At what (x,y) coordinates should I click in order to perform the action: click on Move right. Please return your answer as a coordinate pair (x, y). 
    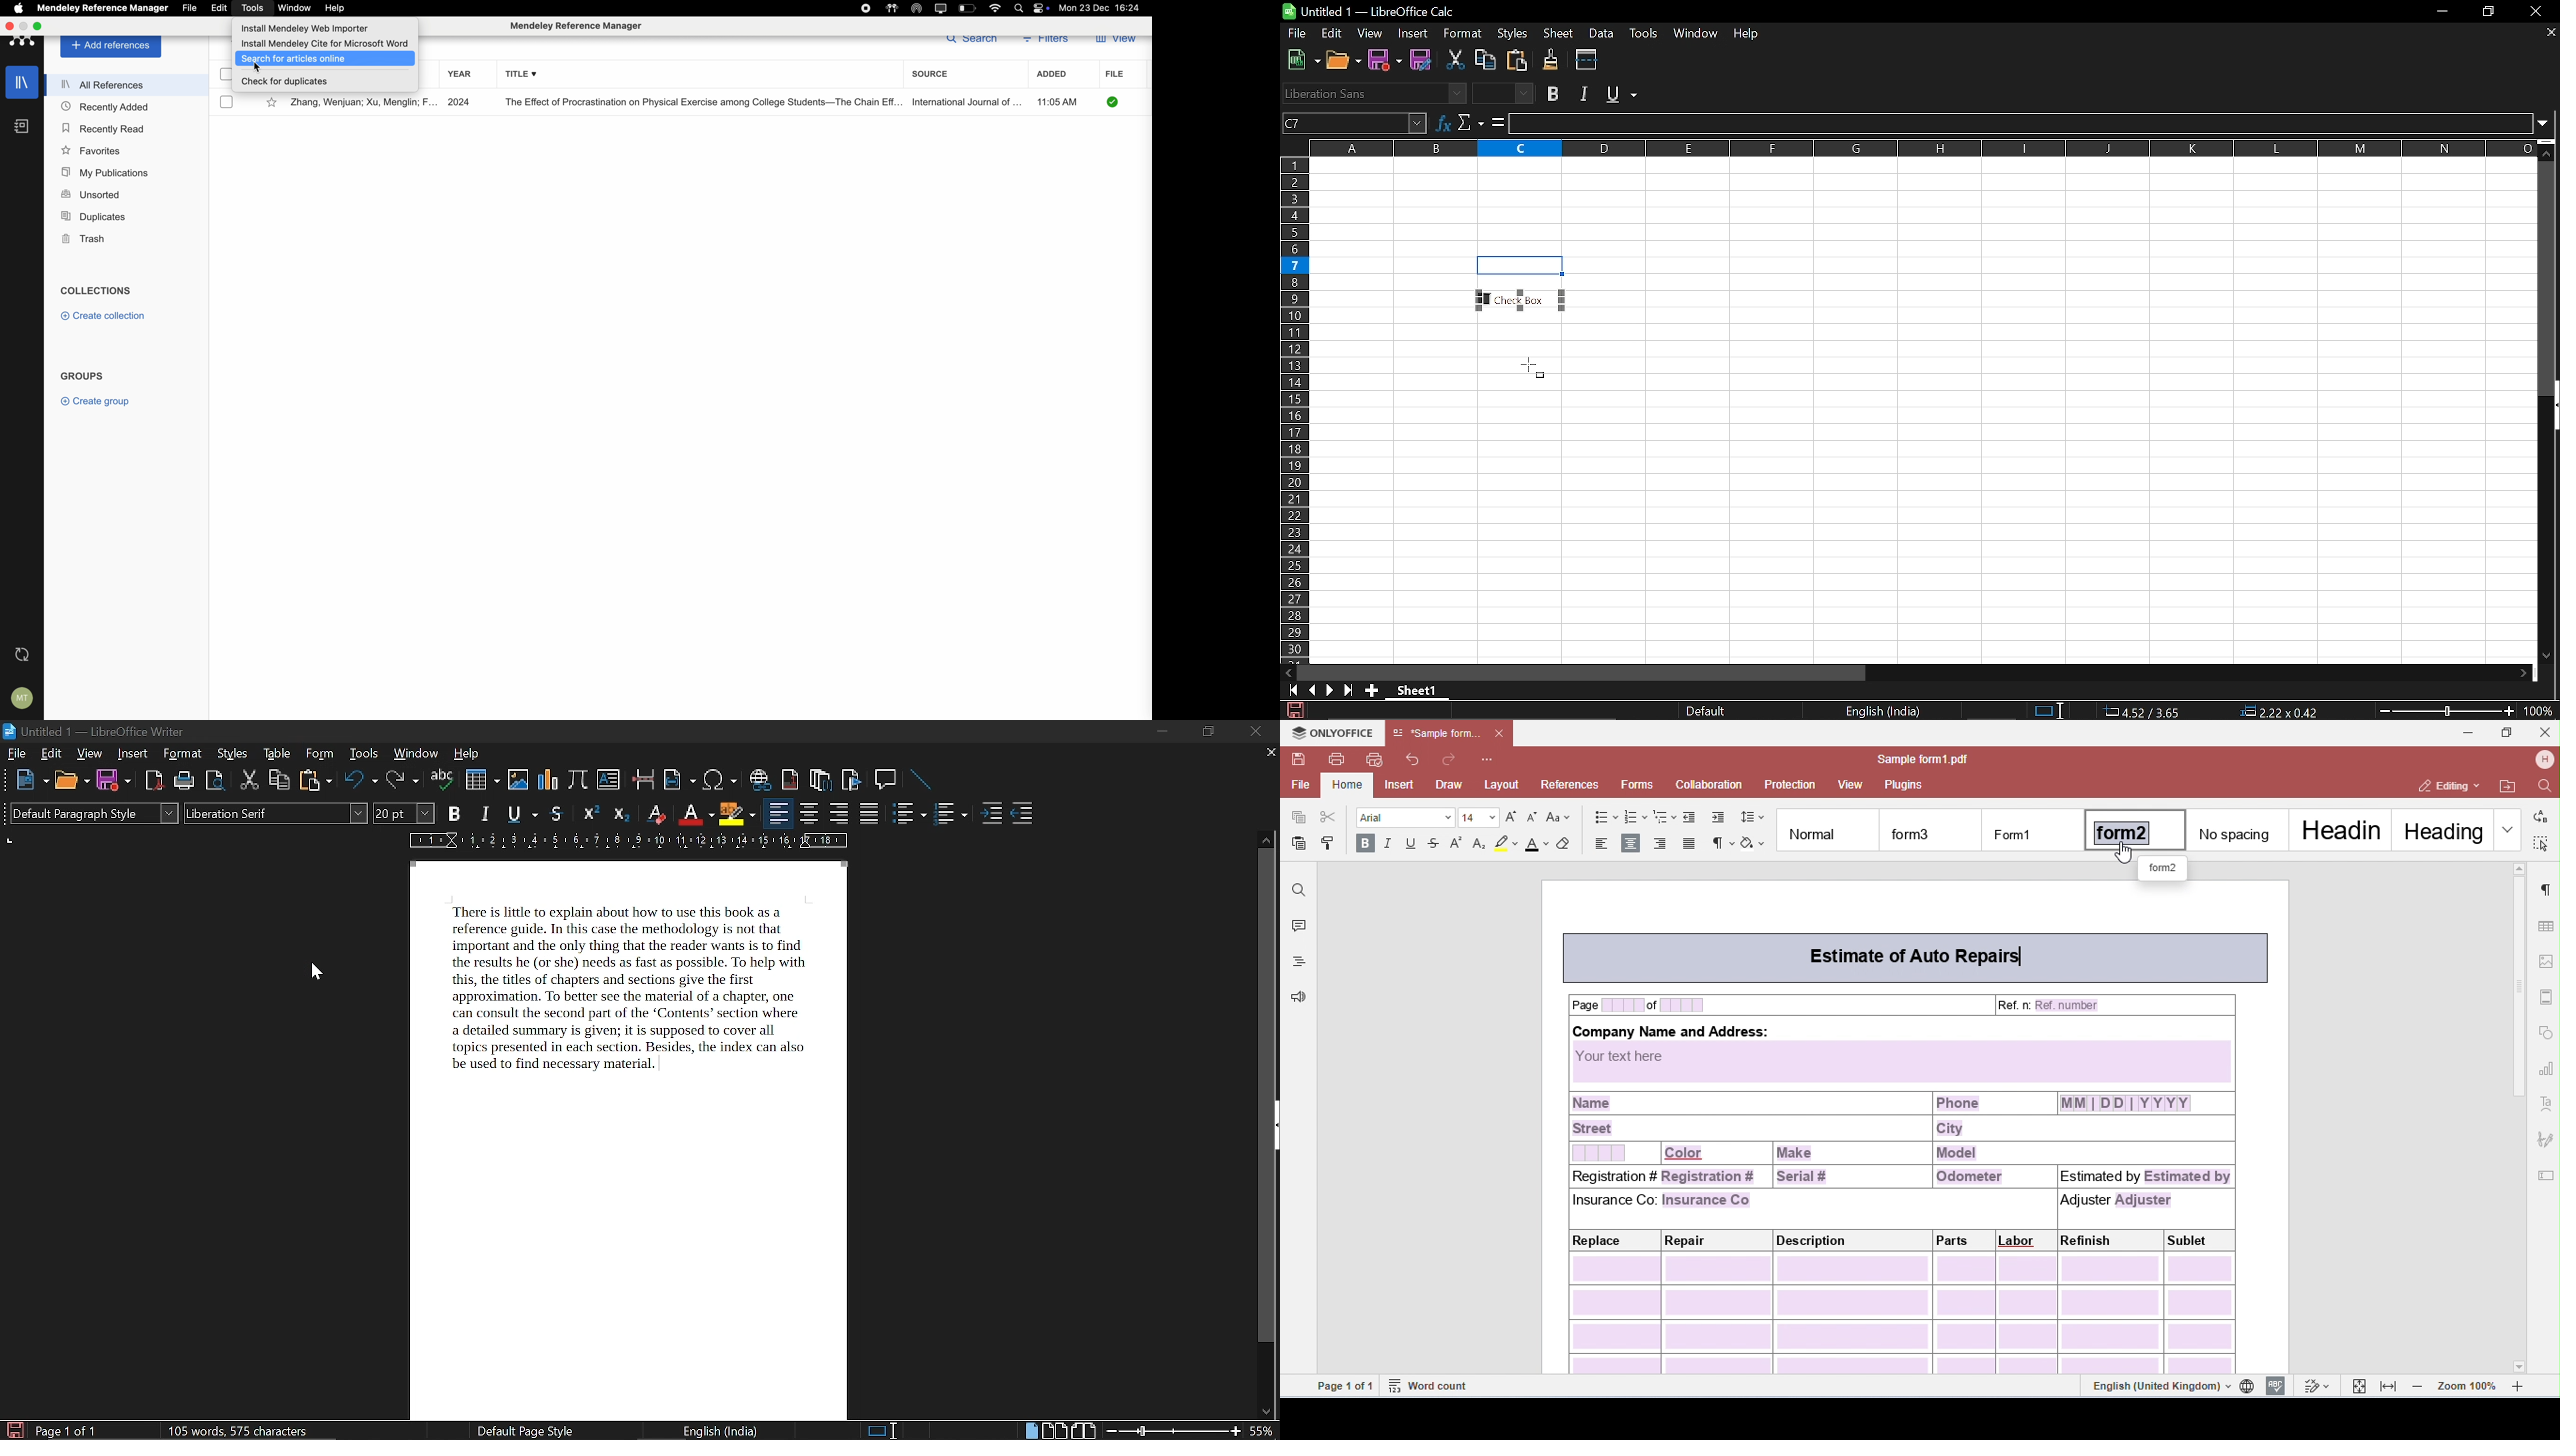
    Looking at the image, I should click on (2523, 674).